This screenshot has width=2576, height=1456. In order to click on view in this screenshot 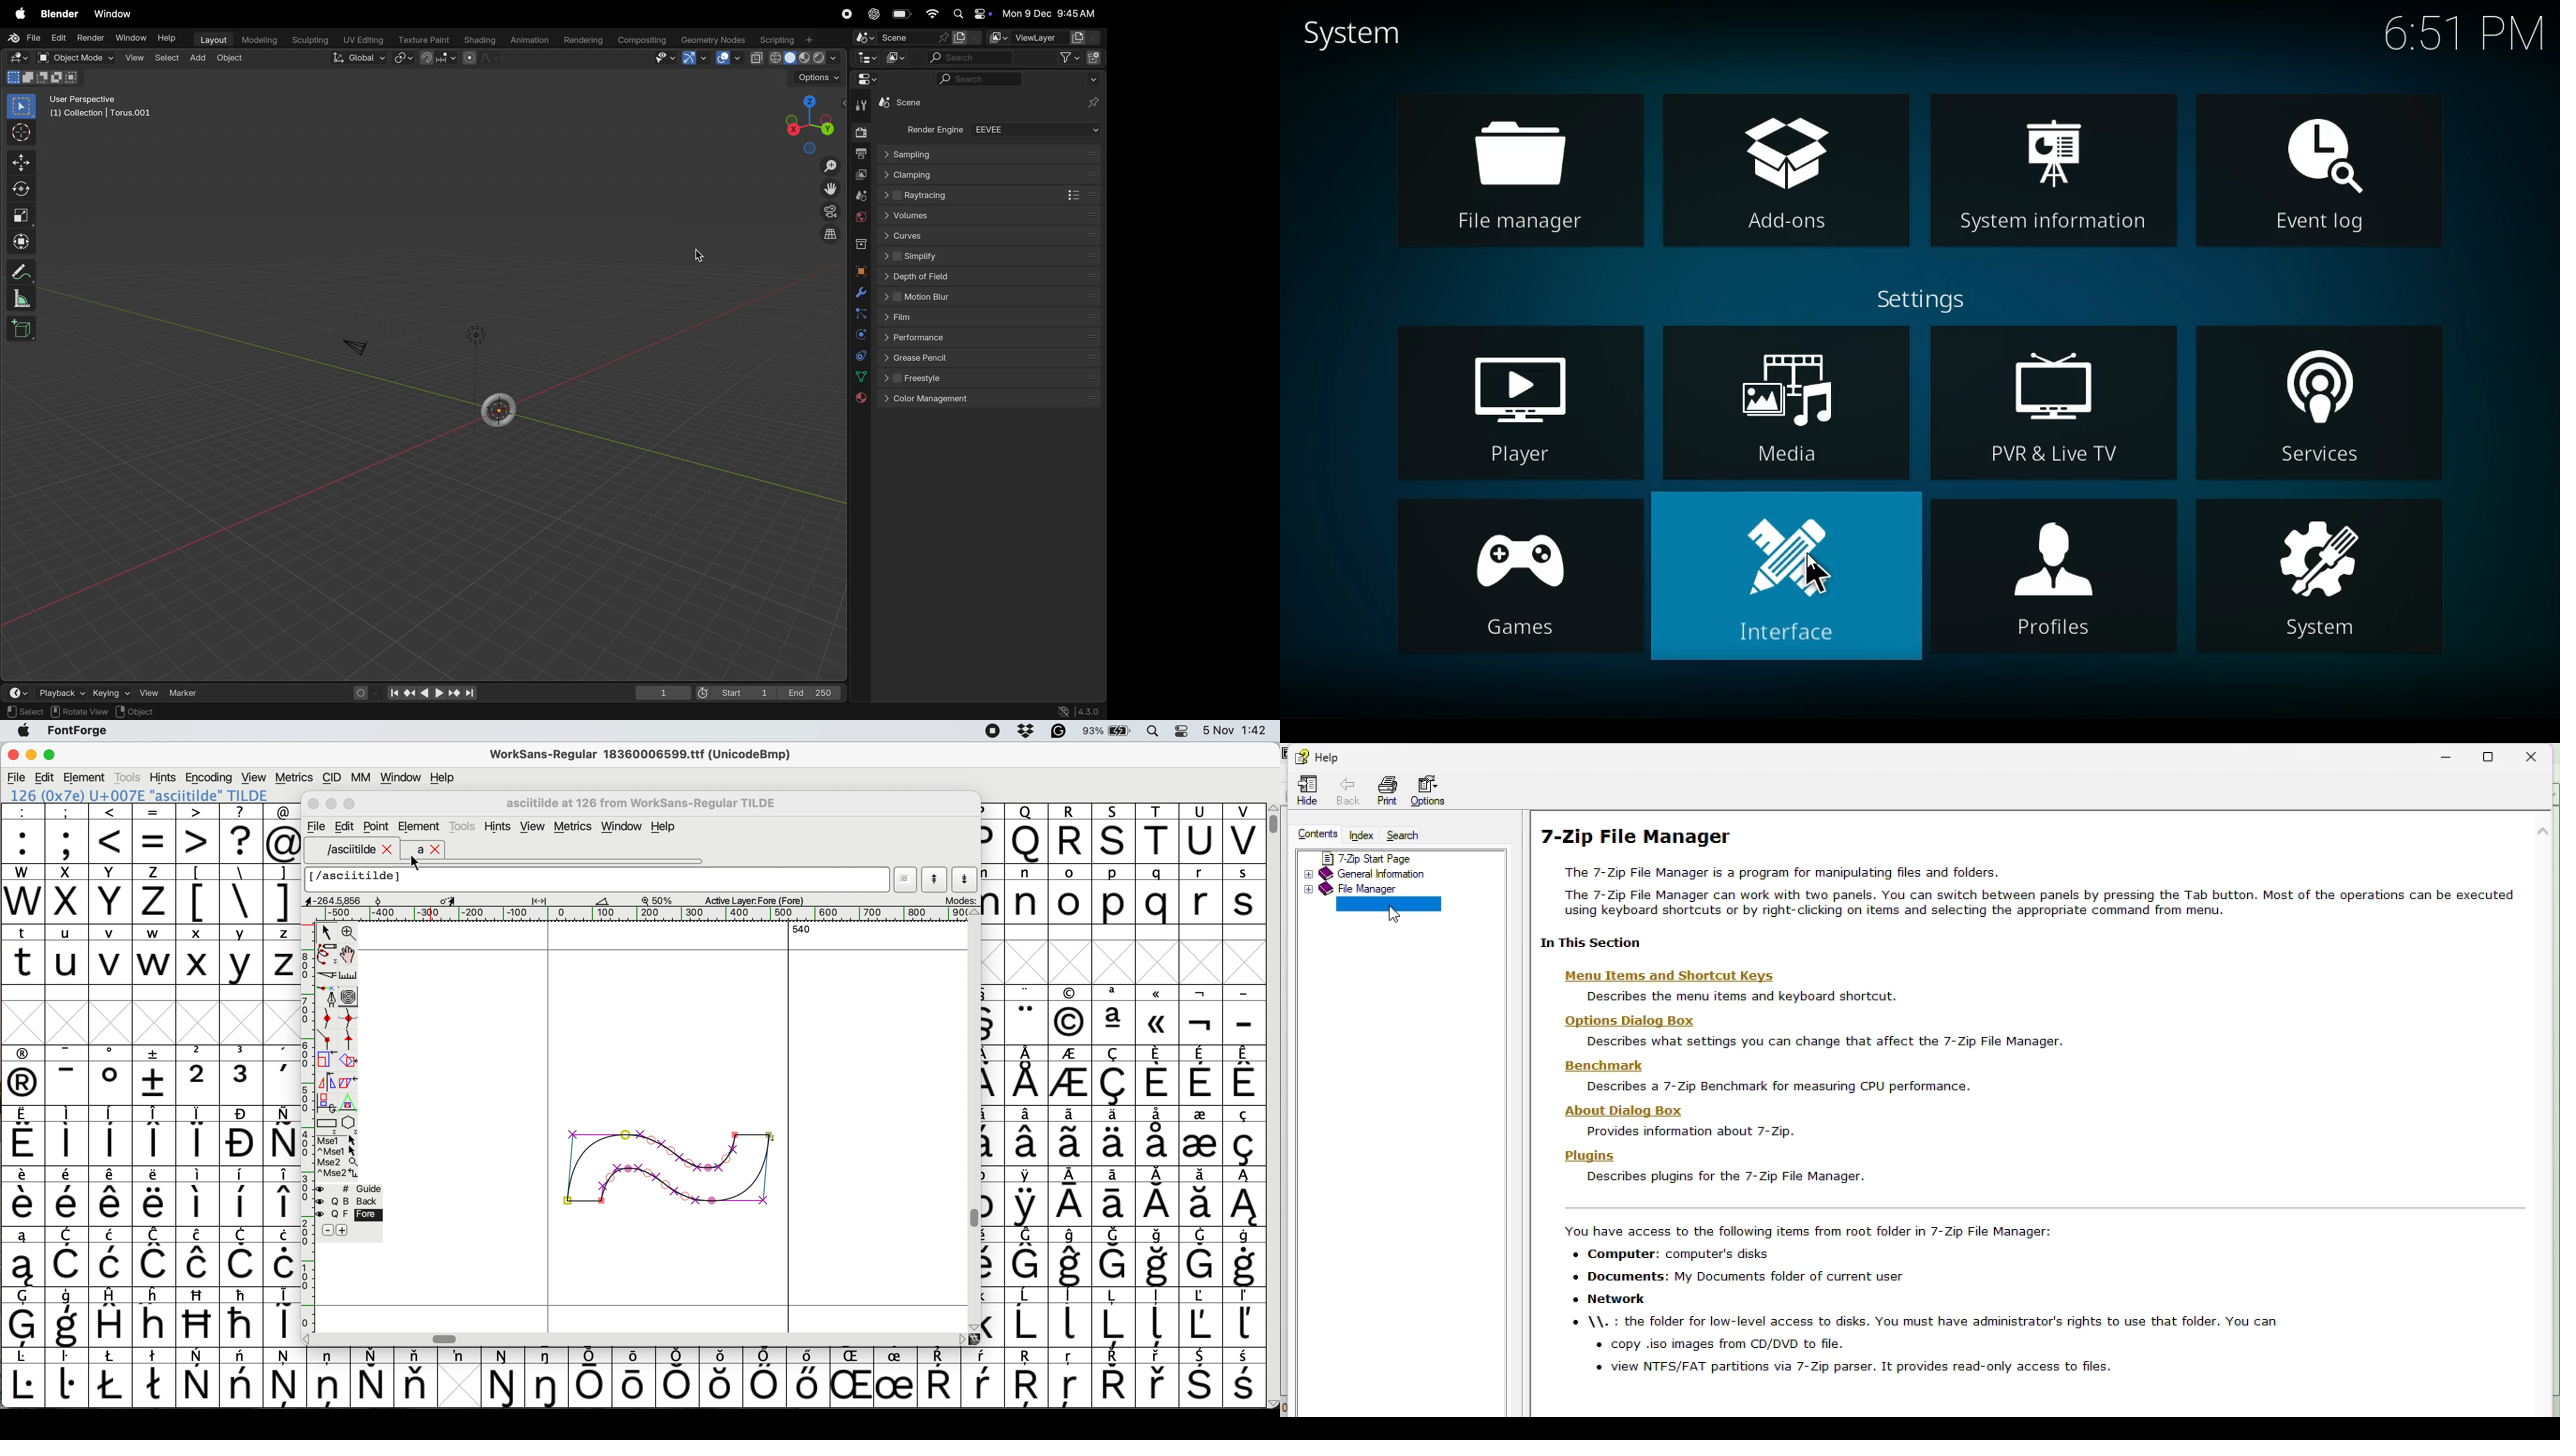, I will do `click(531, 827)`.